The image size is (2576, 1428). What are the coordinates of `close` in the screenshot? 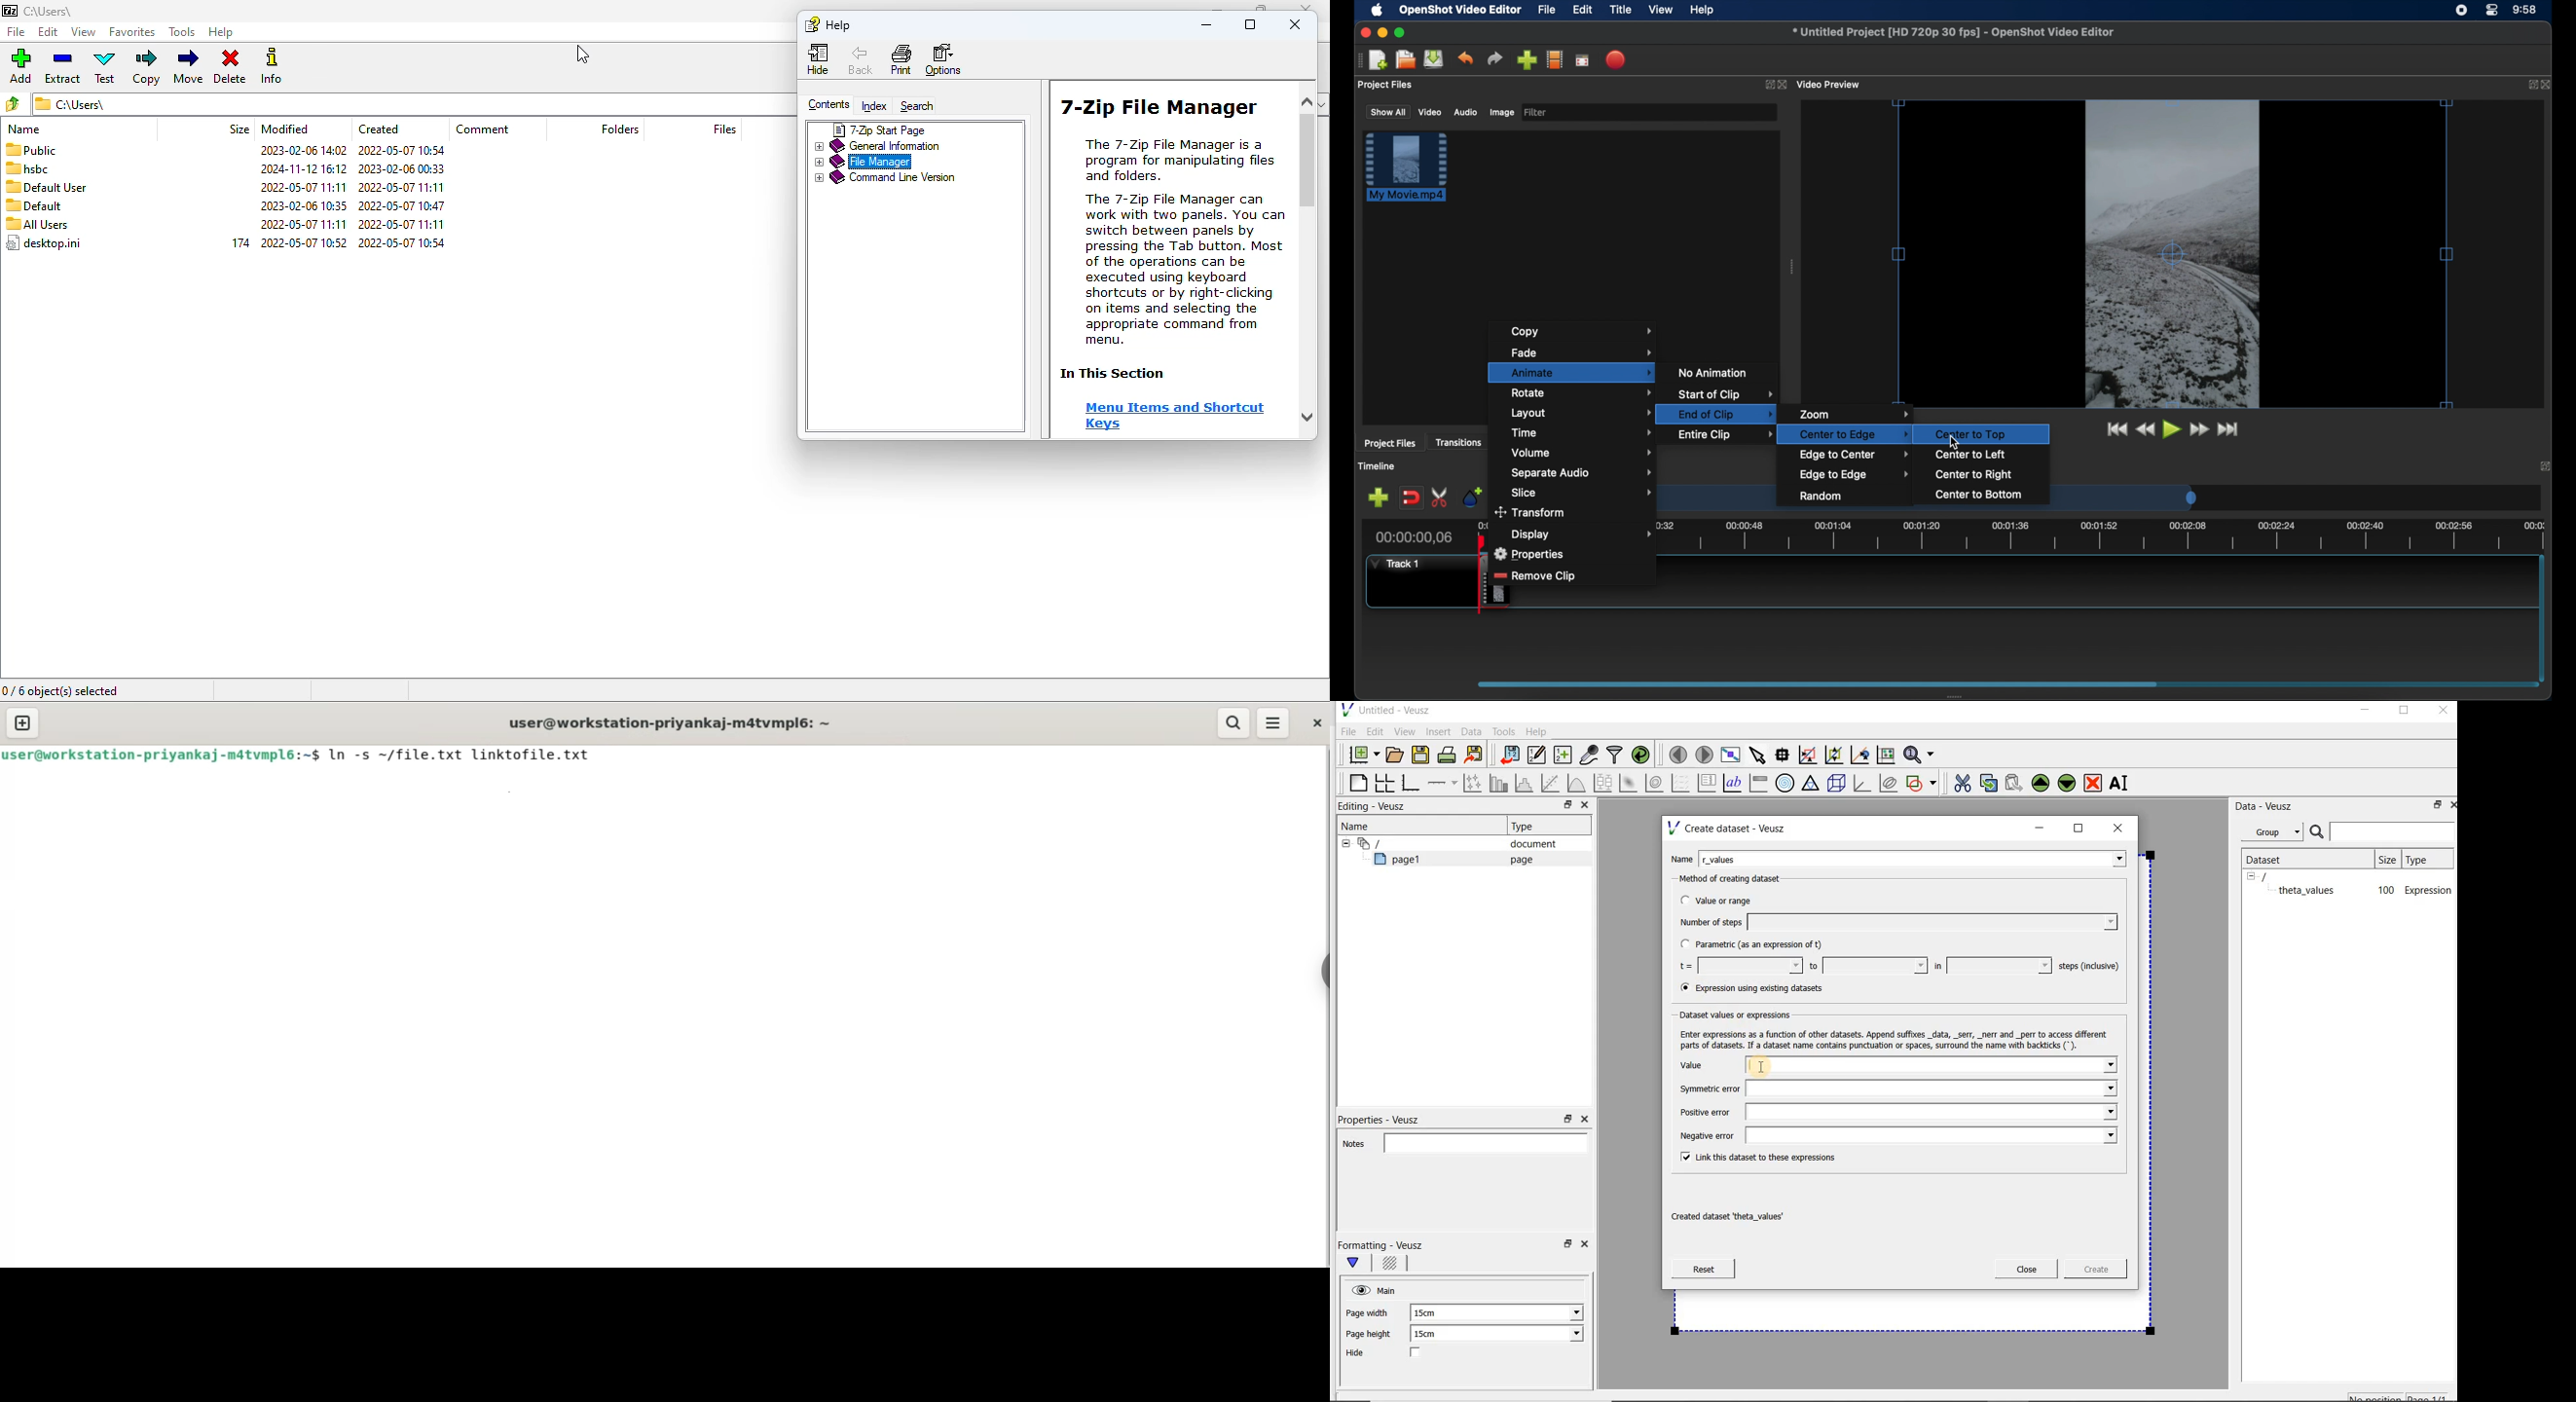 It's located at (1316, 723).